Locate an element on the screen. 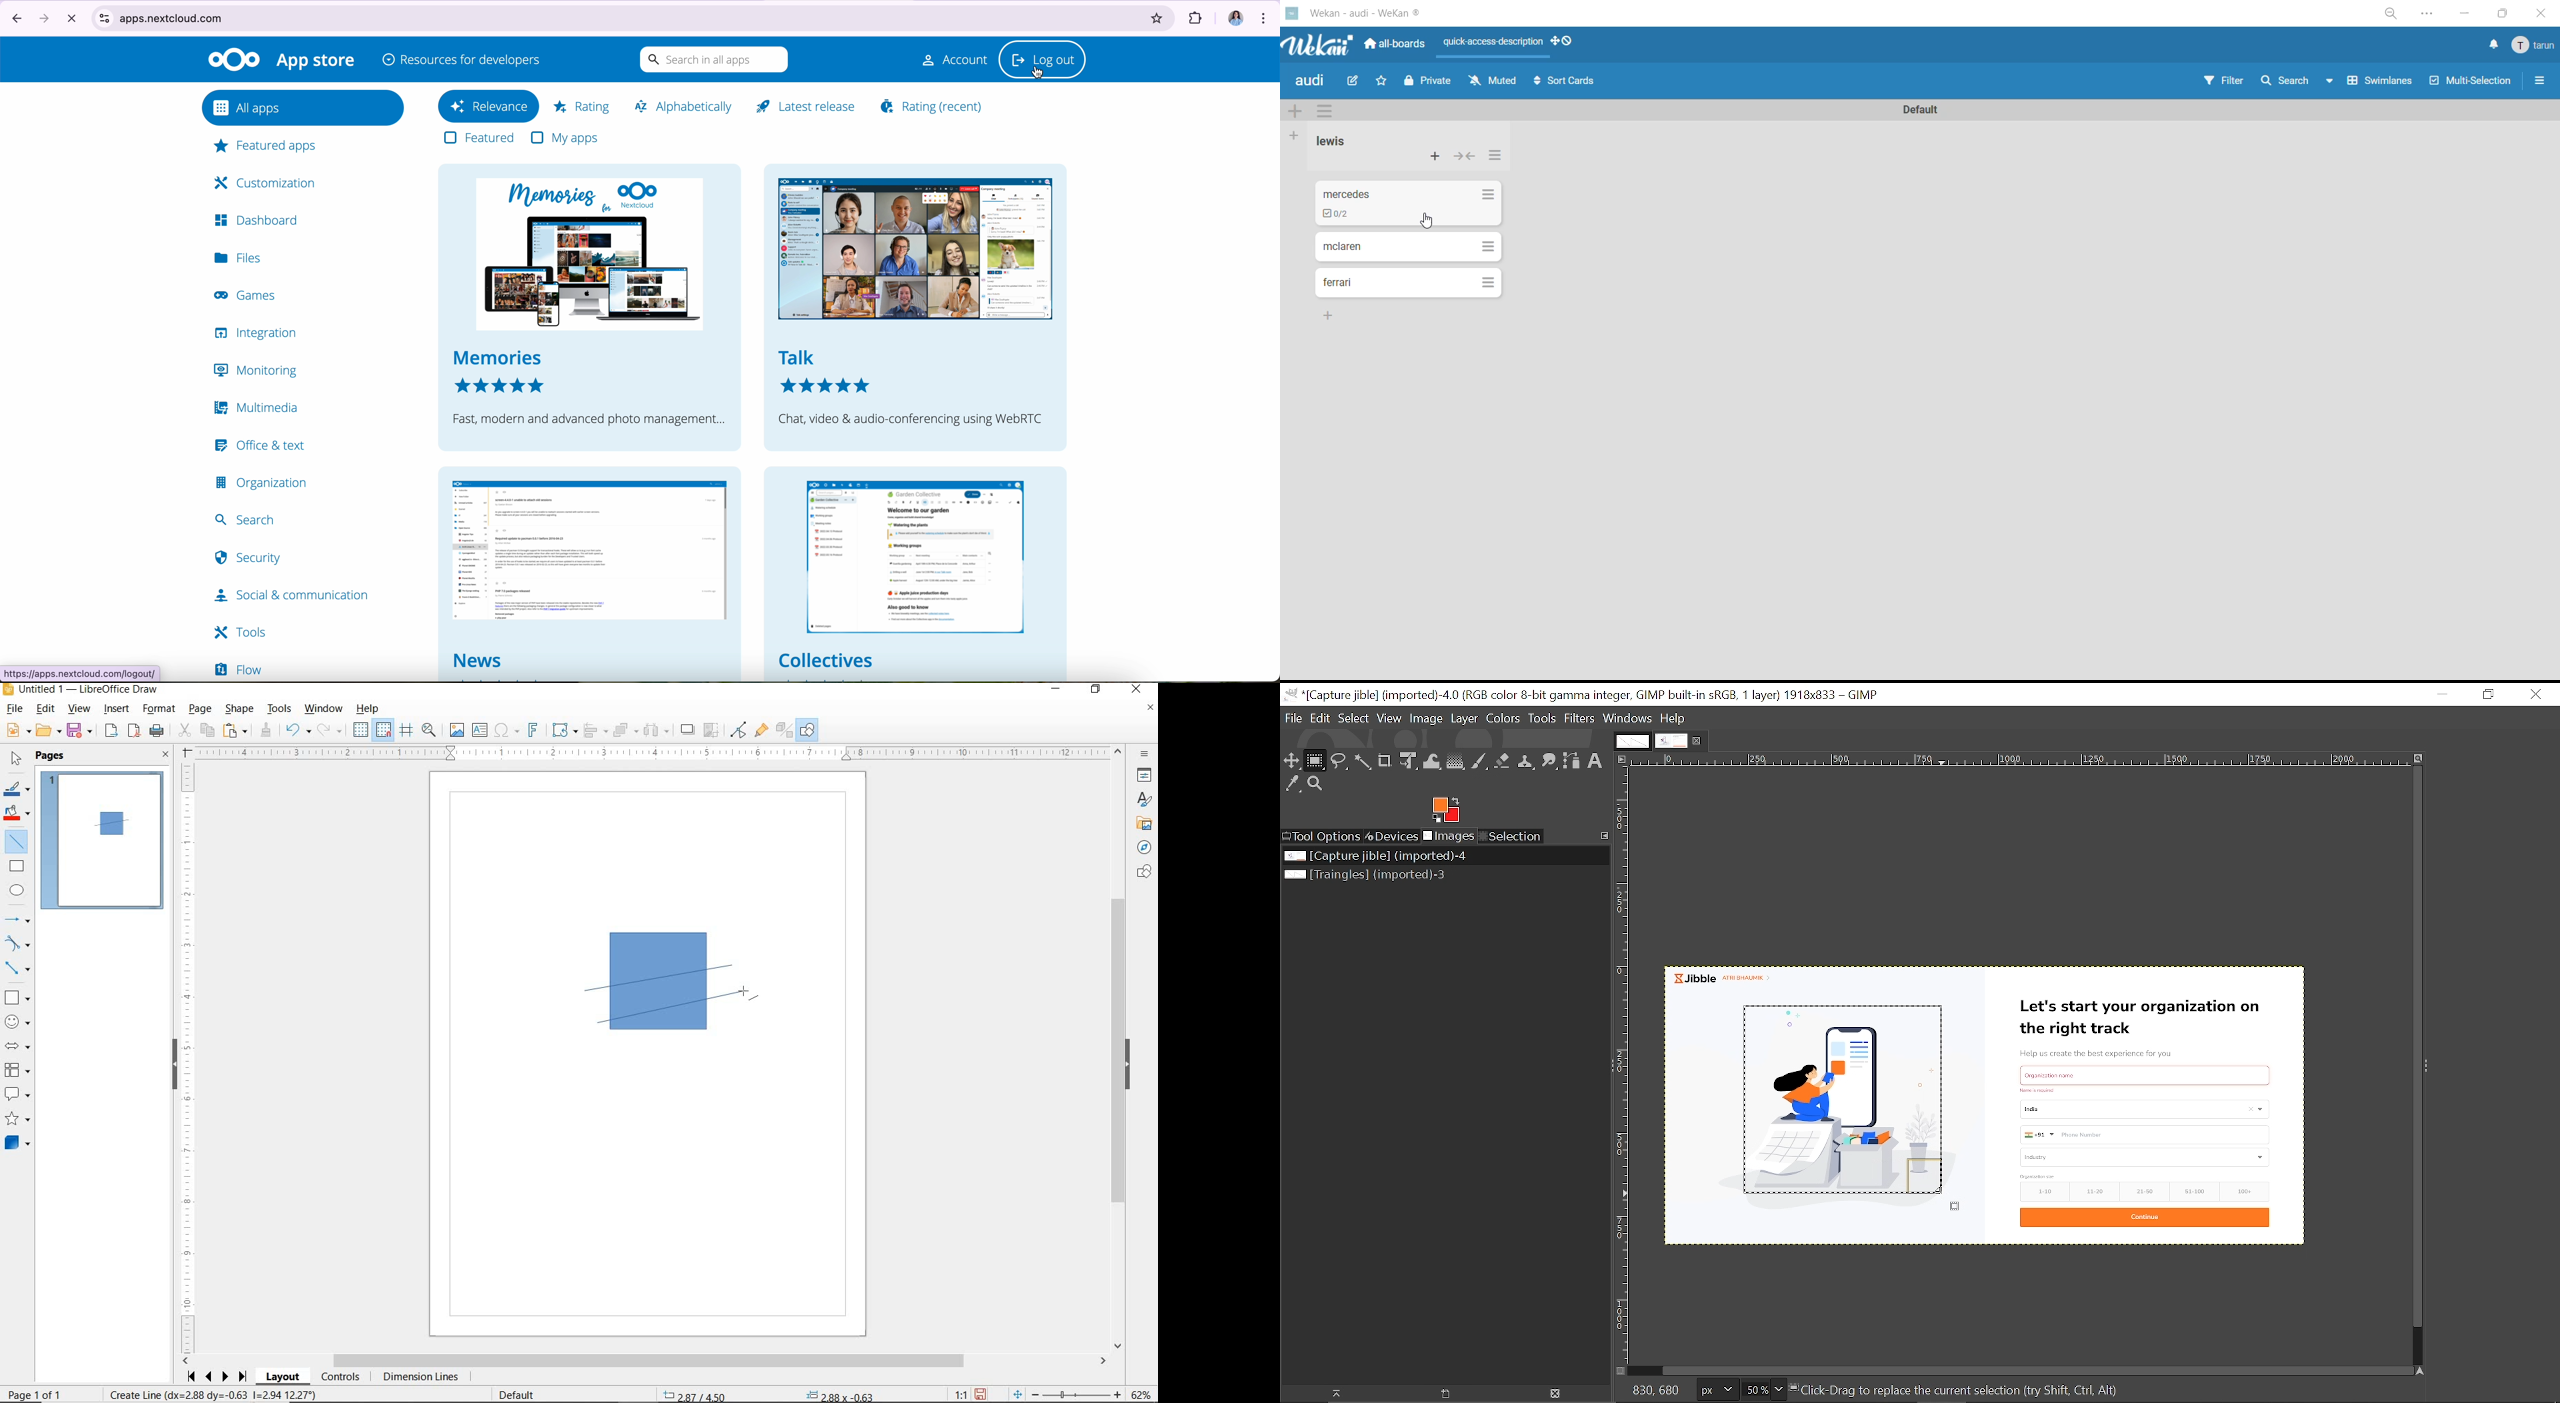 The height and width of the screenshot is (1428, 2576). Edit is located at coordinates (1320, 717).